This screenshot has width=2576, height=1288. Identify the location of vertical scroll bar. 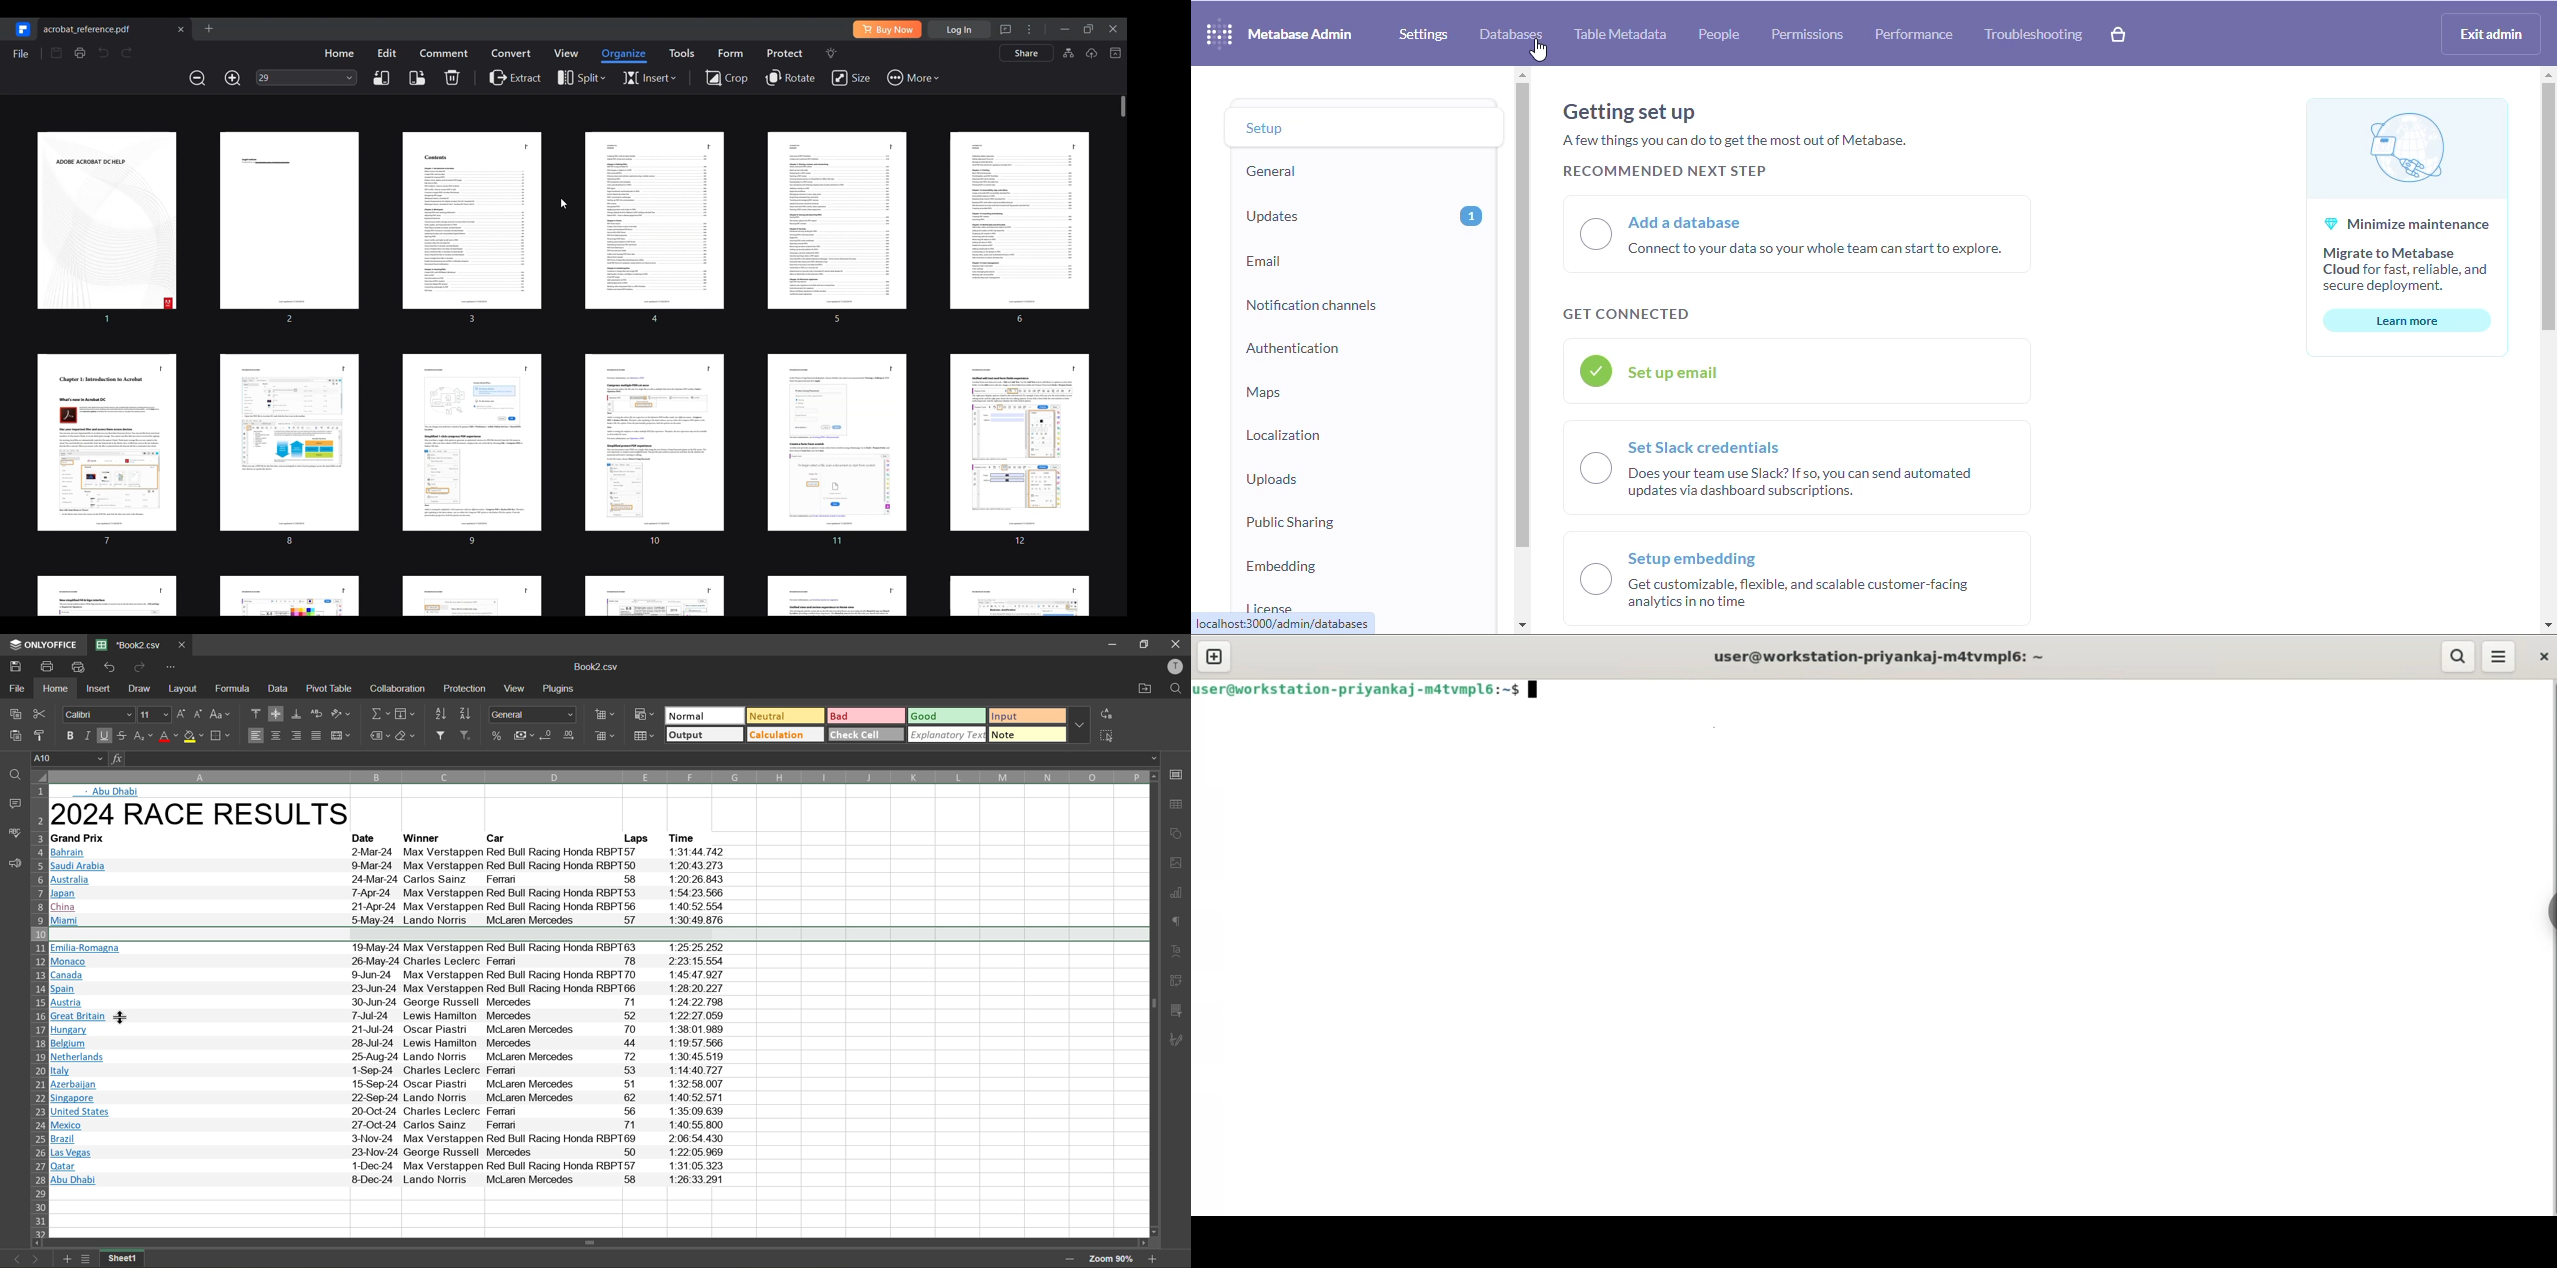
(2546, 207).